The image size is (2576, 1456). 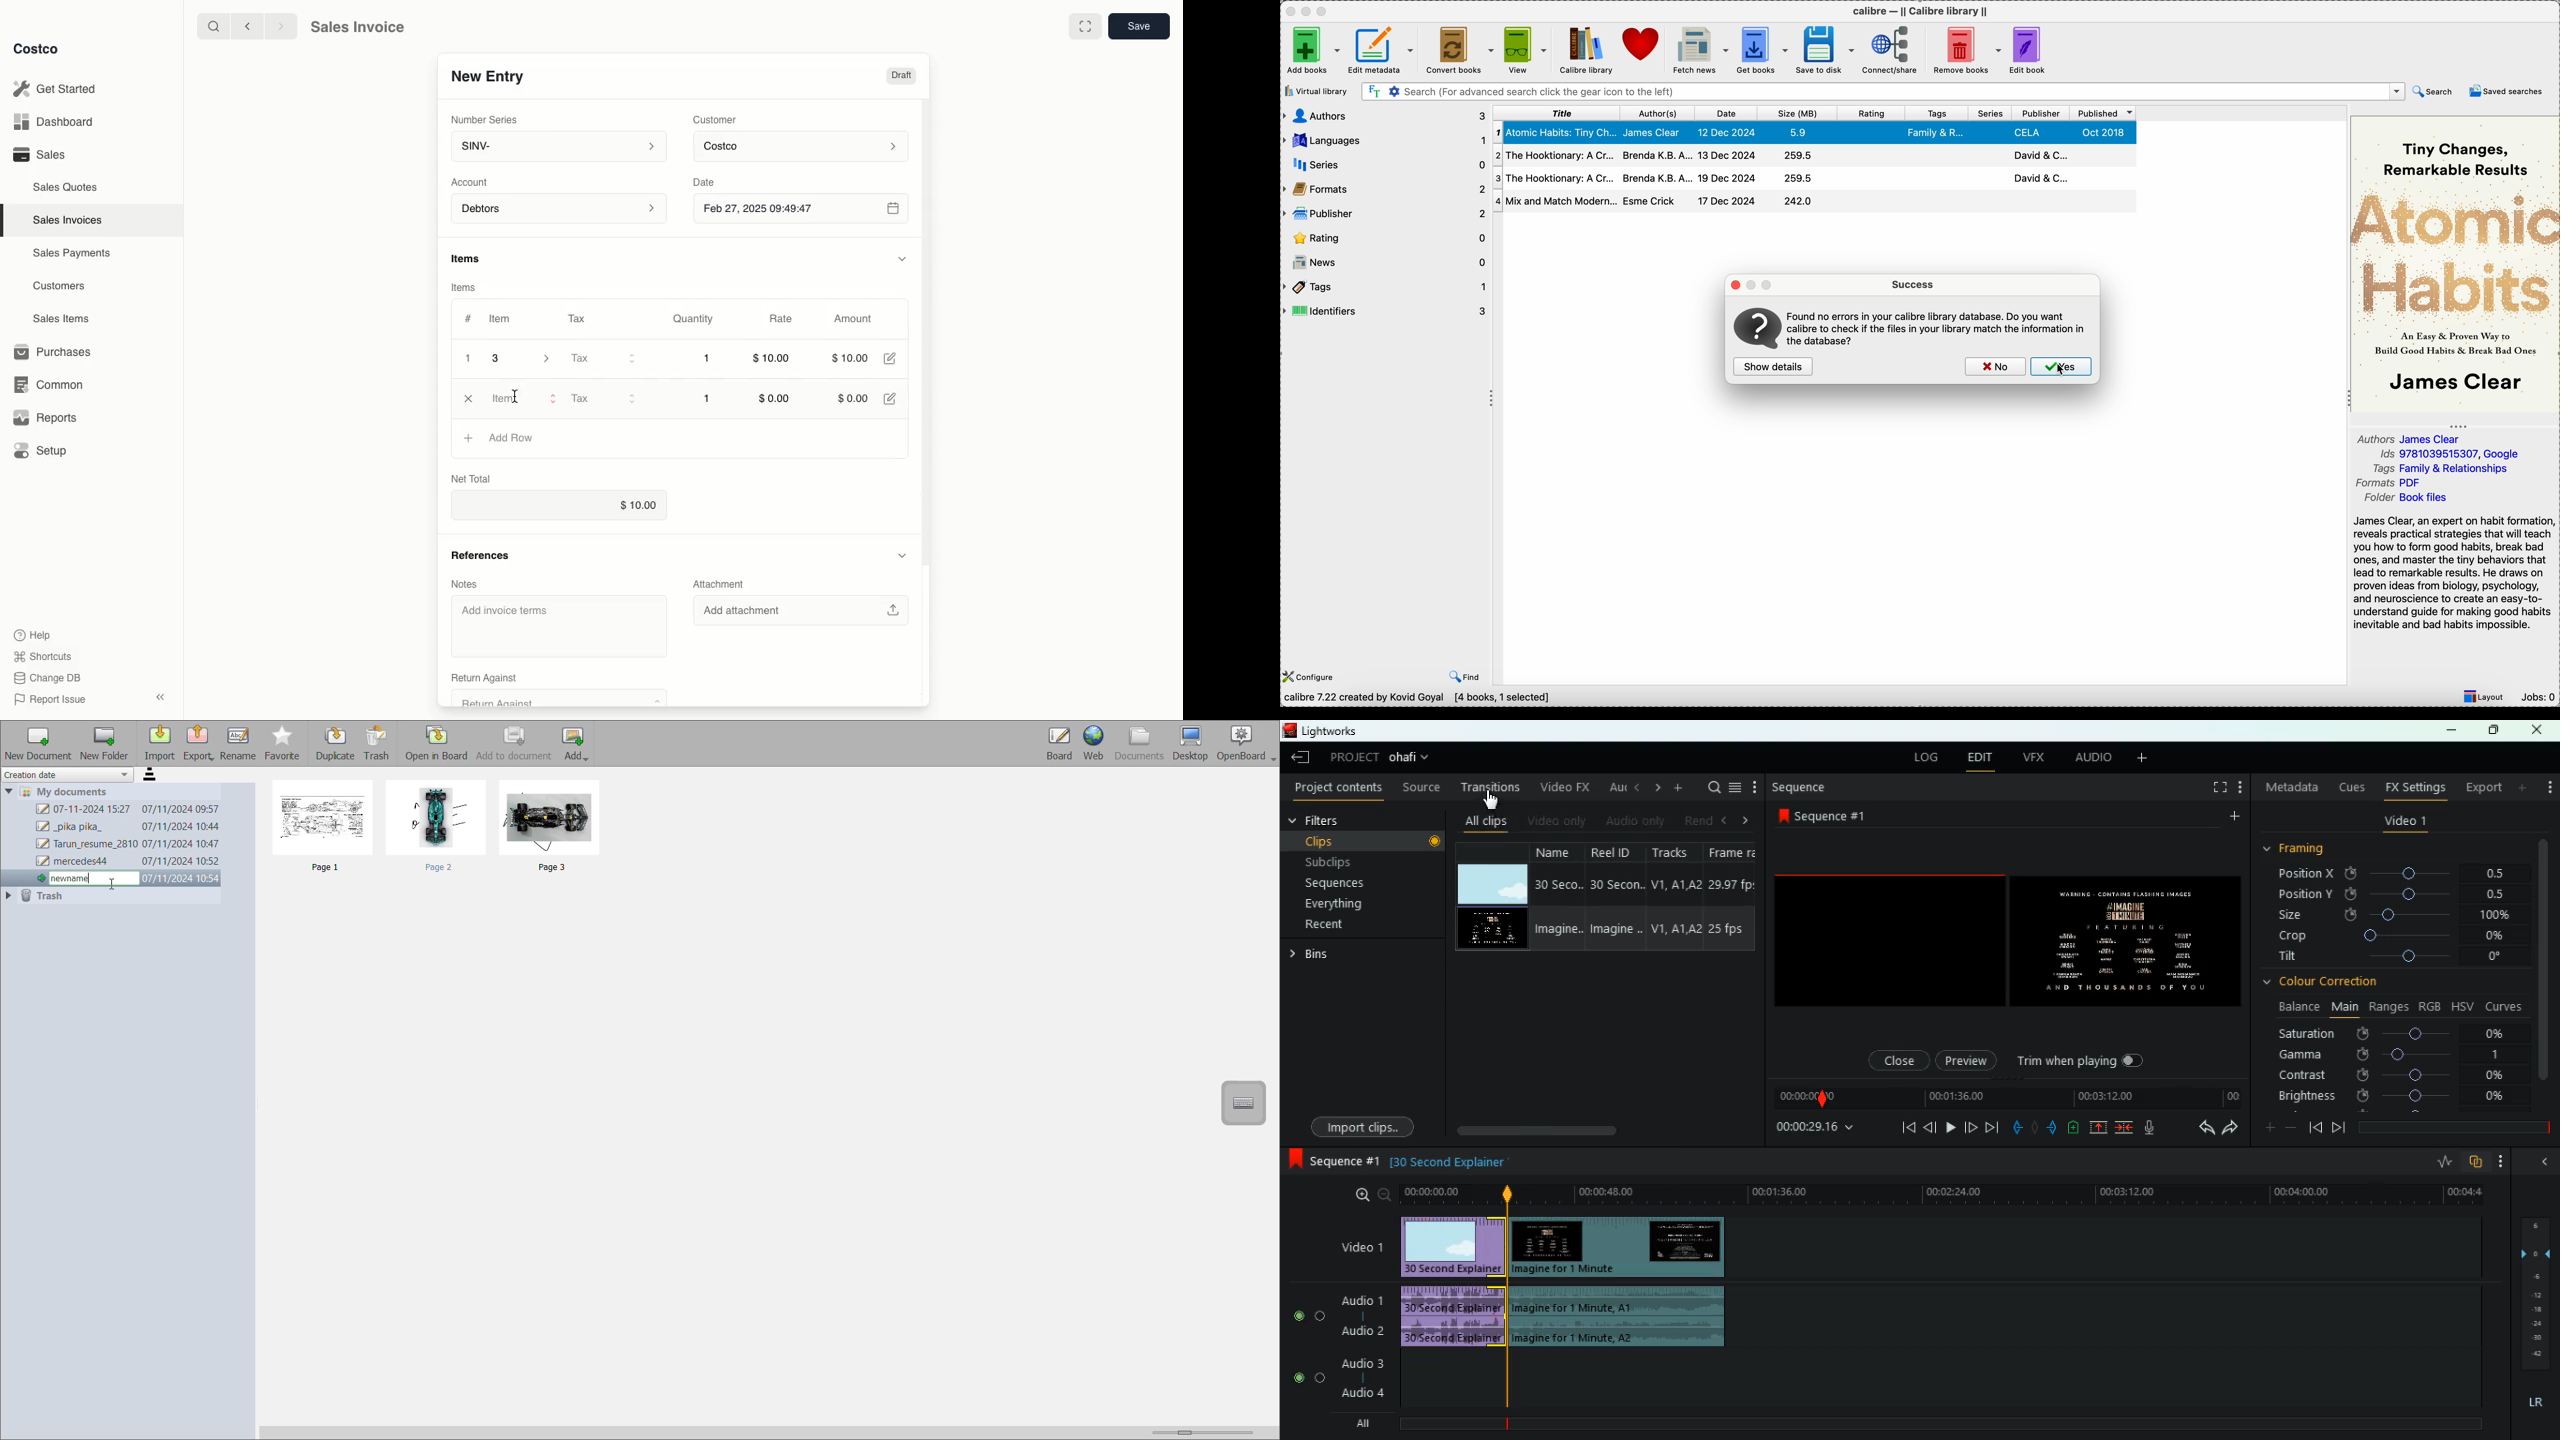 What do you see at coordinates (38, 154) in the screenshot?
I see `Sales` at bounding box center [38, 154].